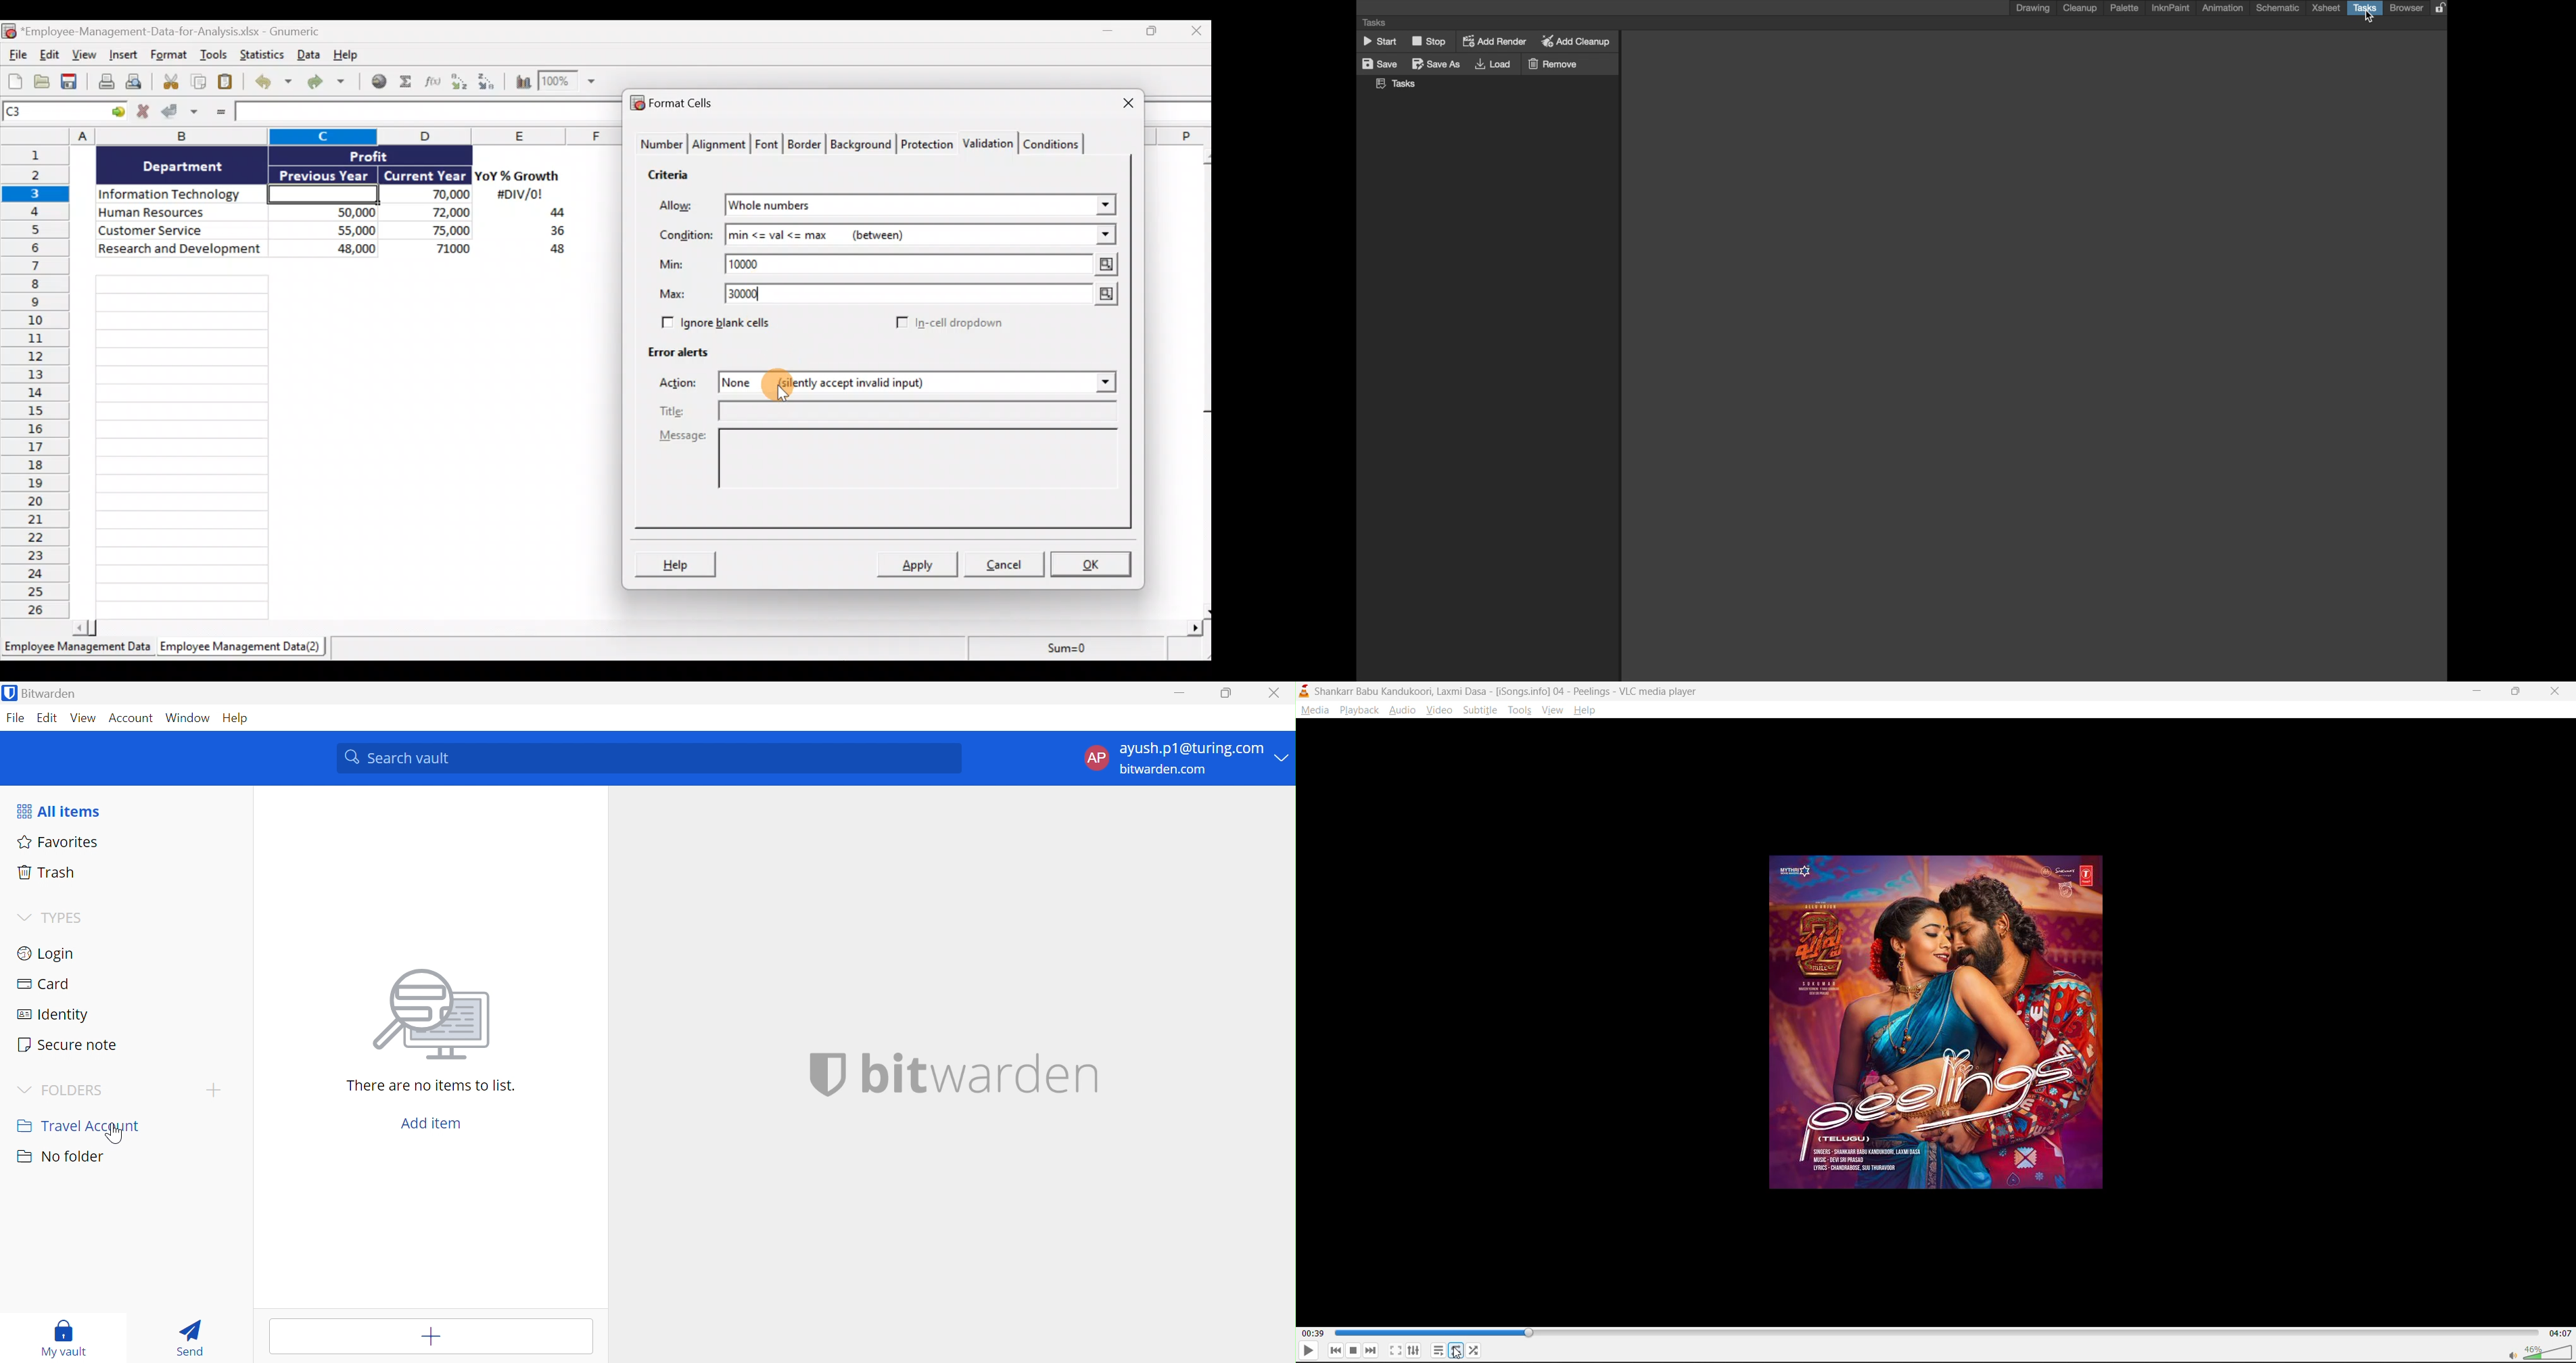  What do you see at coordinates (864, 145) in the screenshot?
I see `Background` at bounding box center [864, 145].